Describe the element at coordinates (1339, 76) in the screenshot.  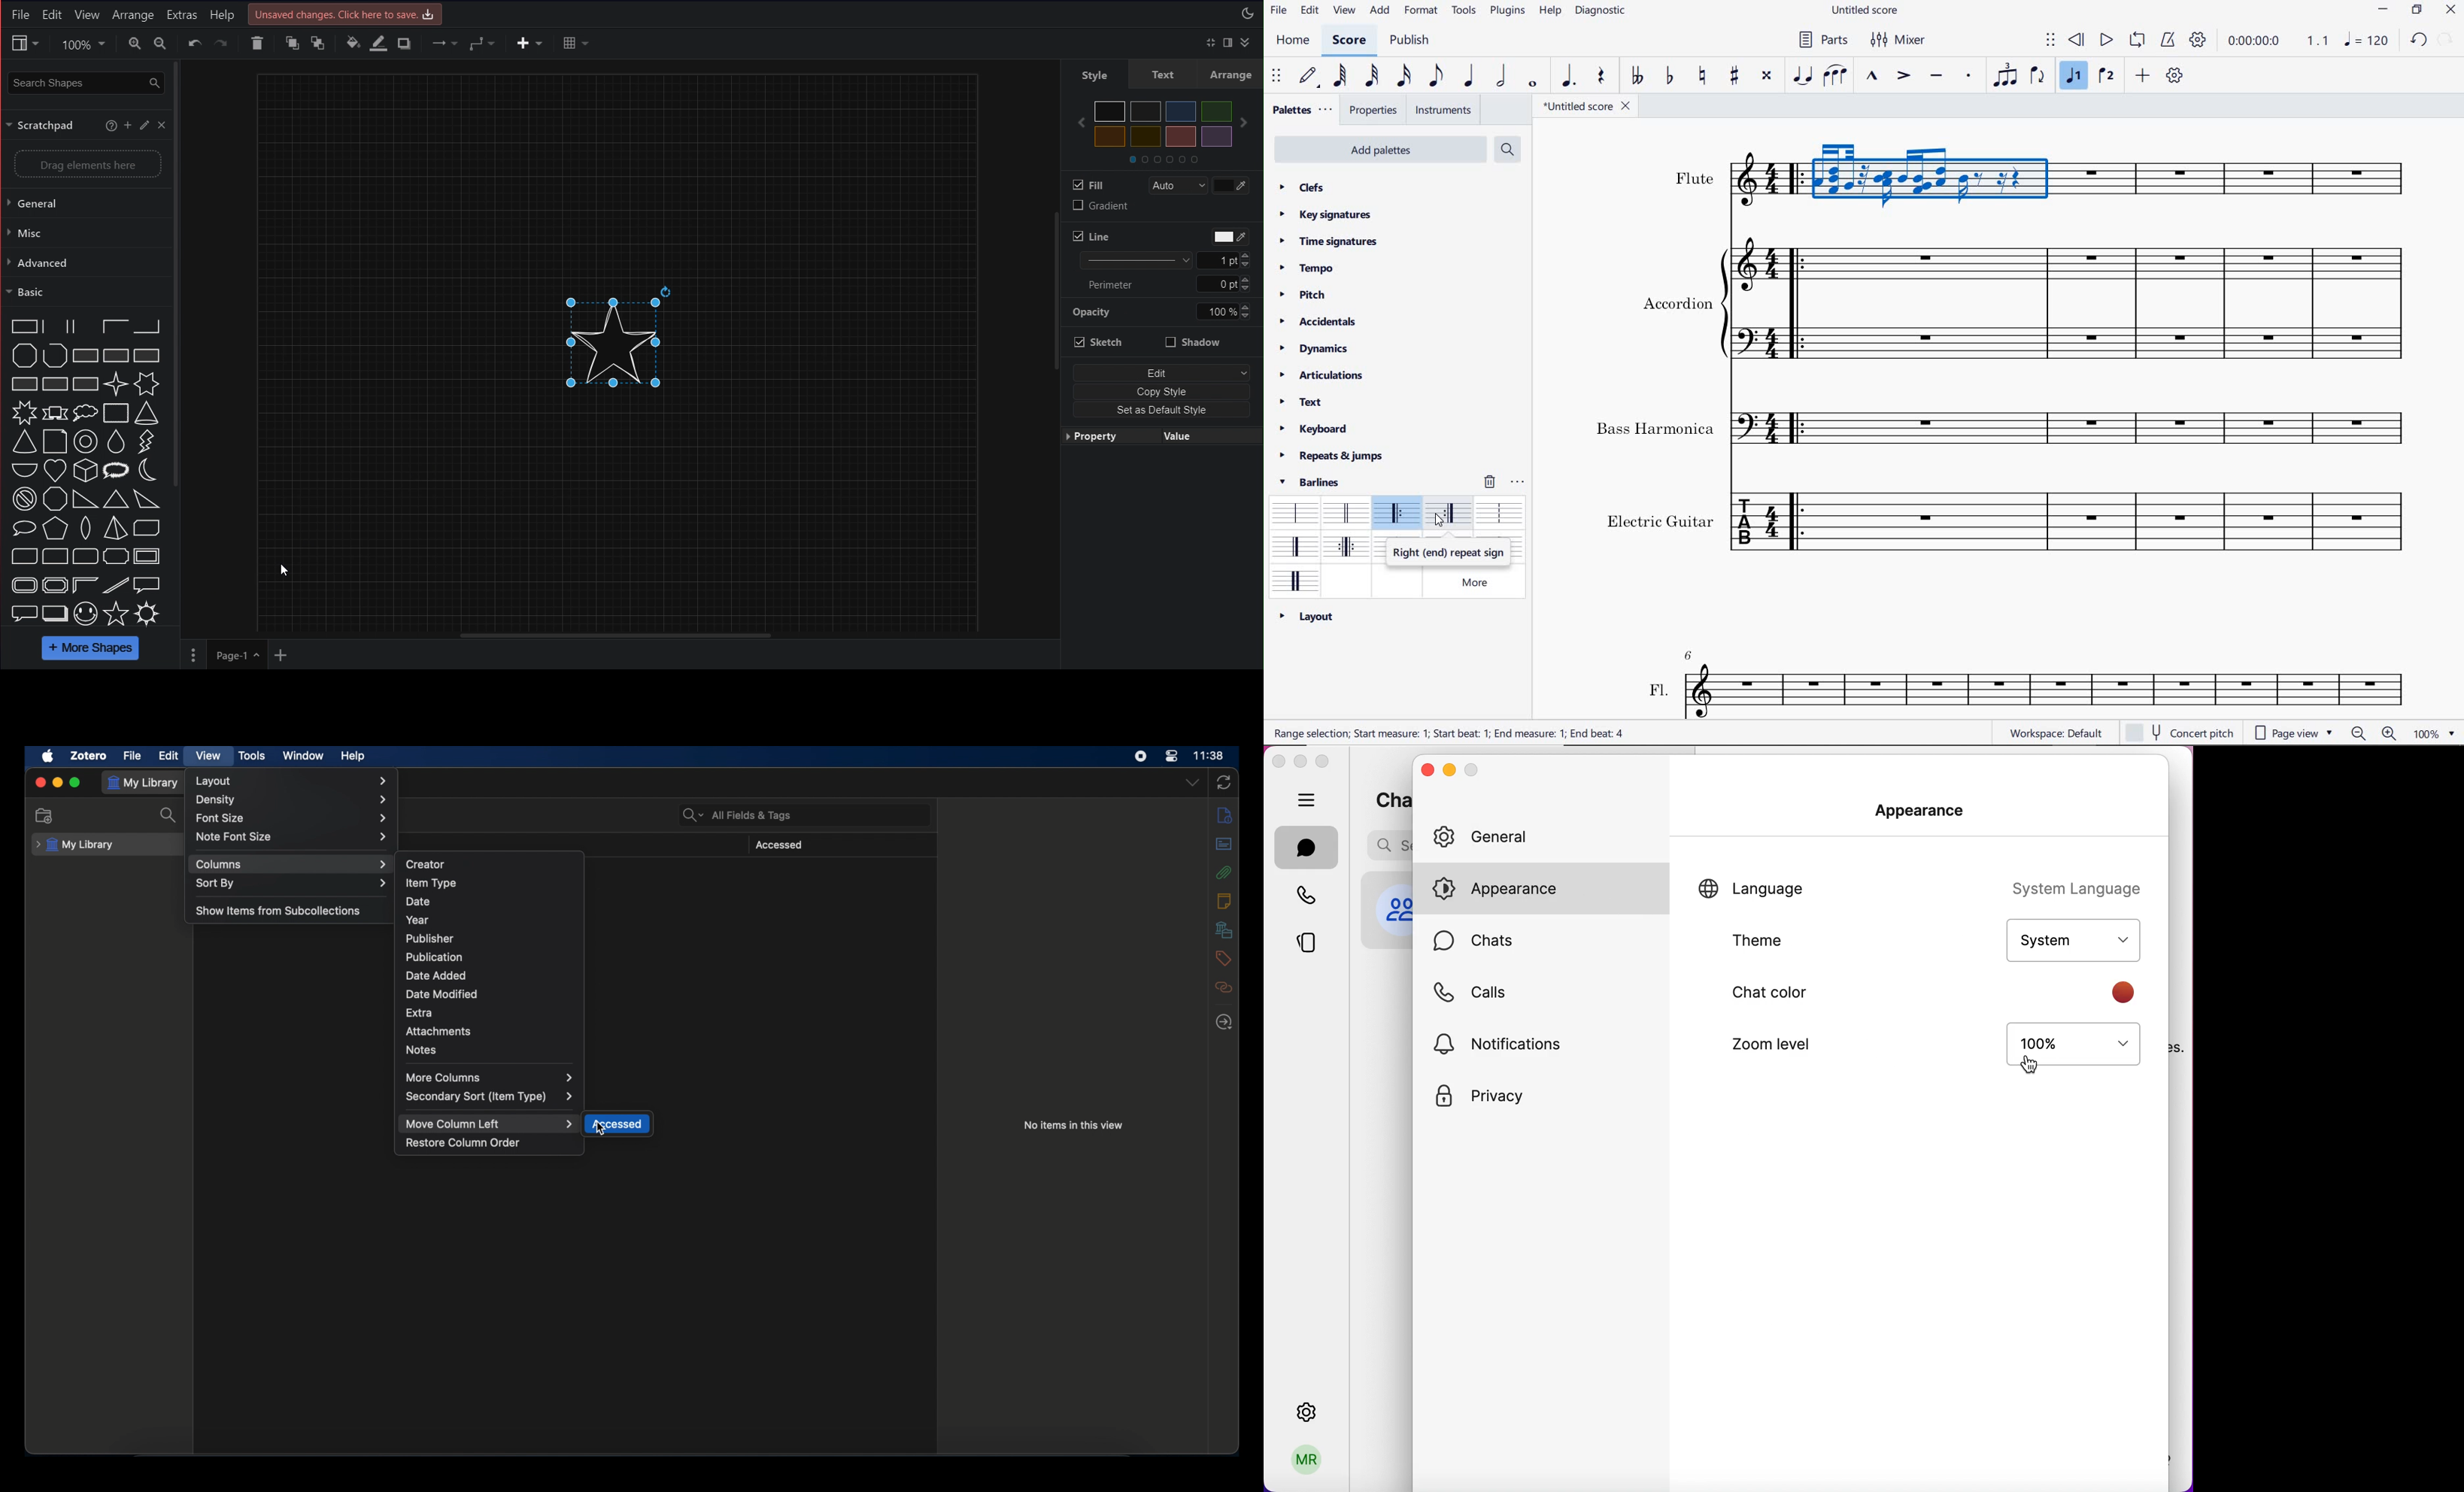
I see `64th note` at that location.